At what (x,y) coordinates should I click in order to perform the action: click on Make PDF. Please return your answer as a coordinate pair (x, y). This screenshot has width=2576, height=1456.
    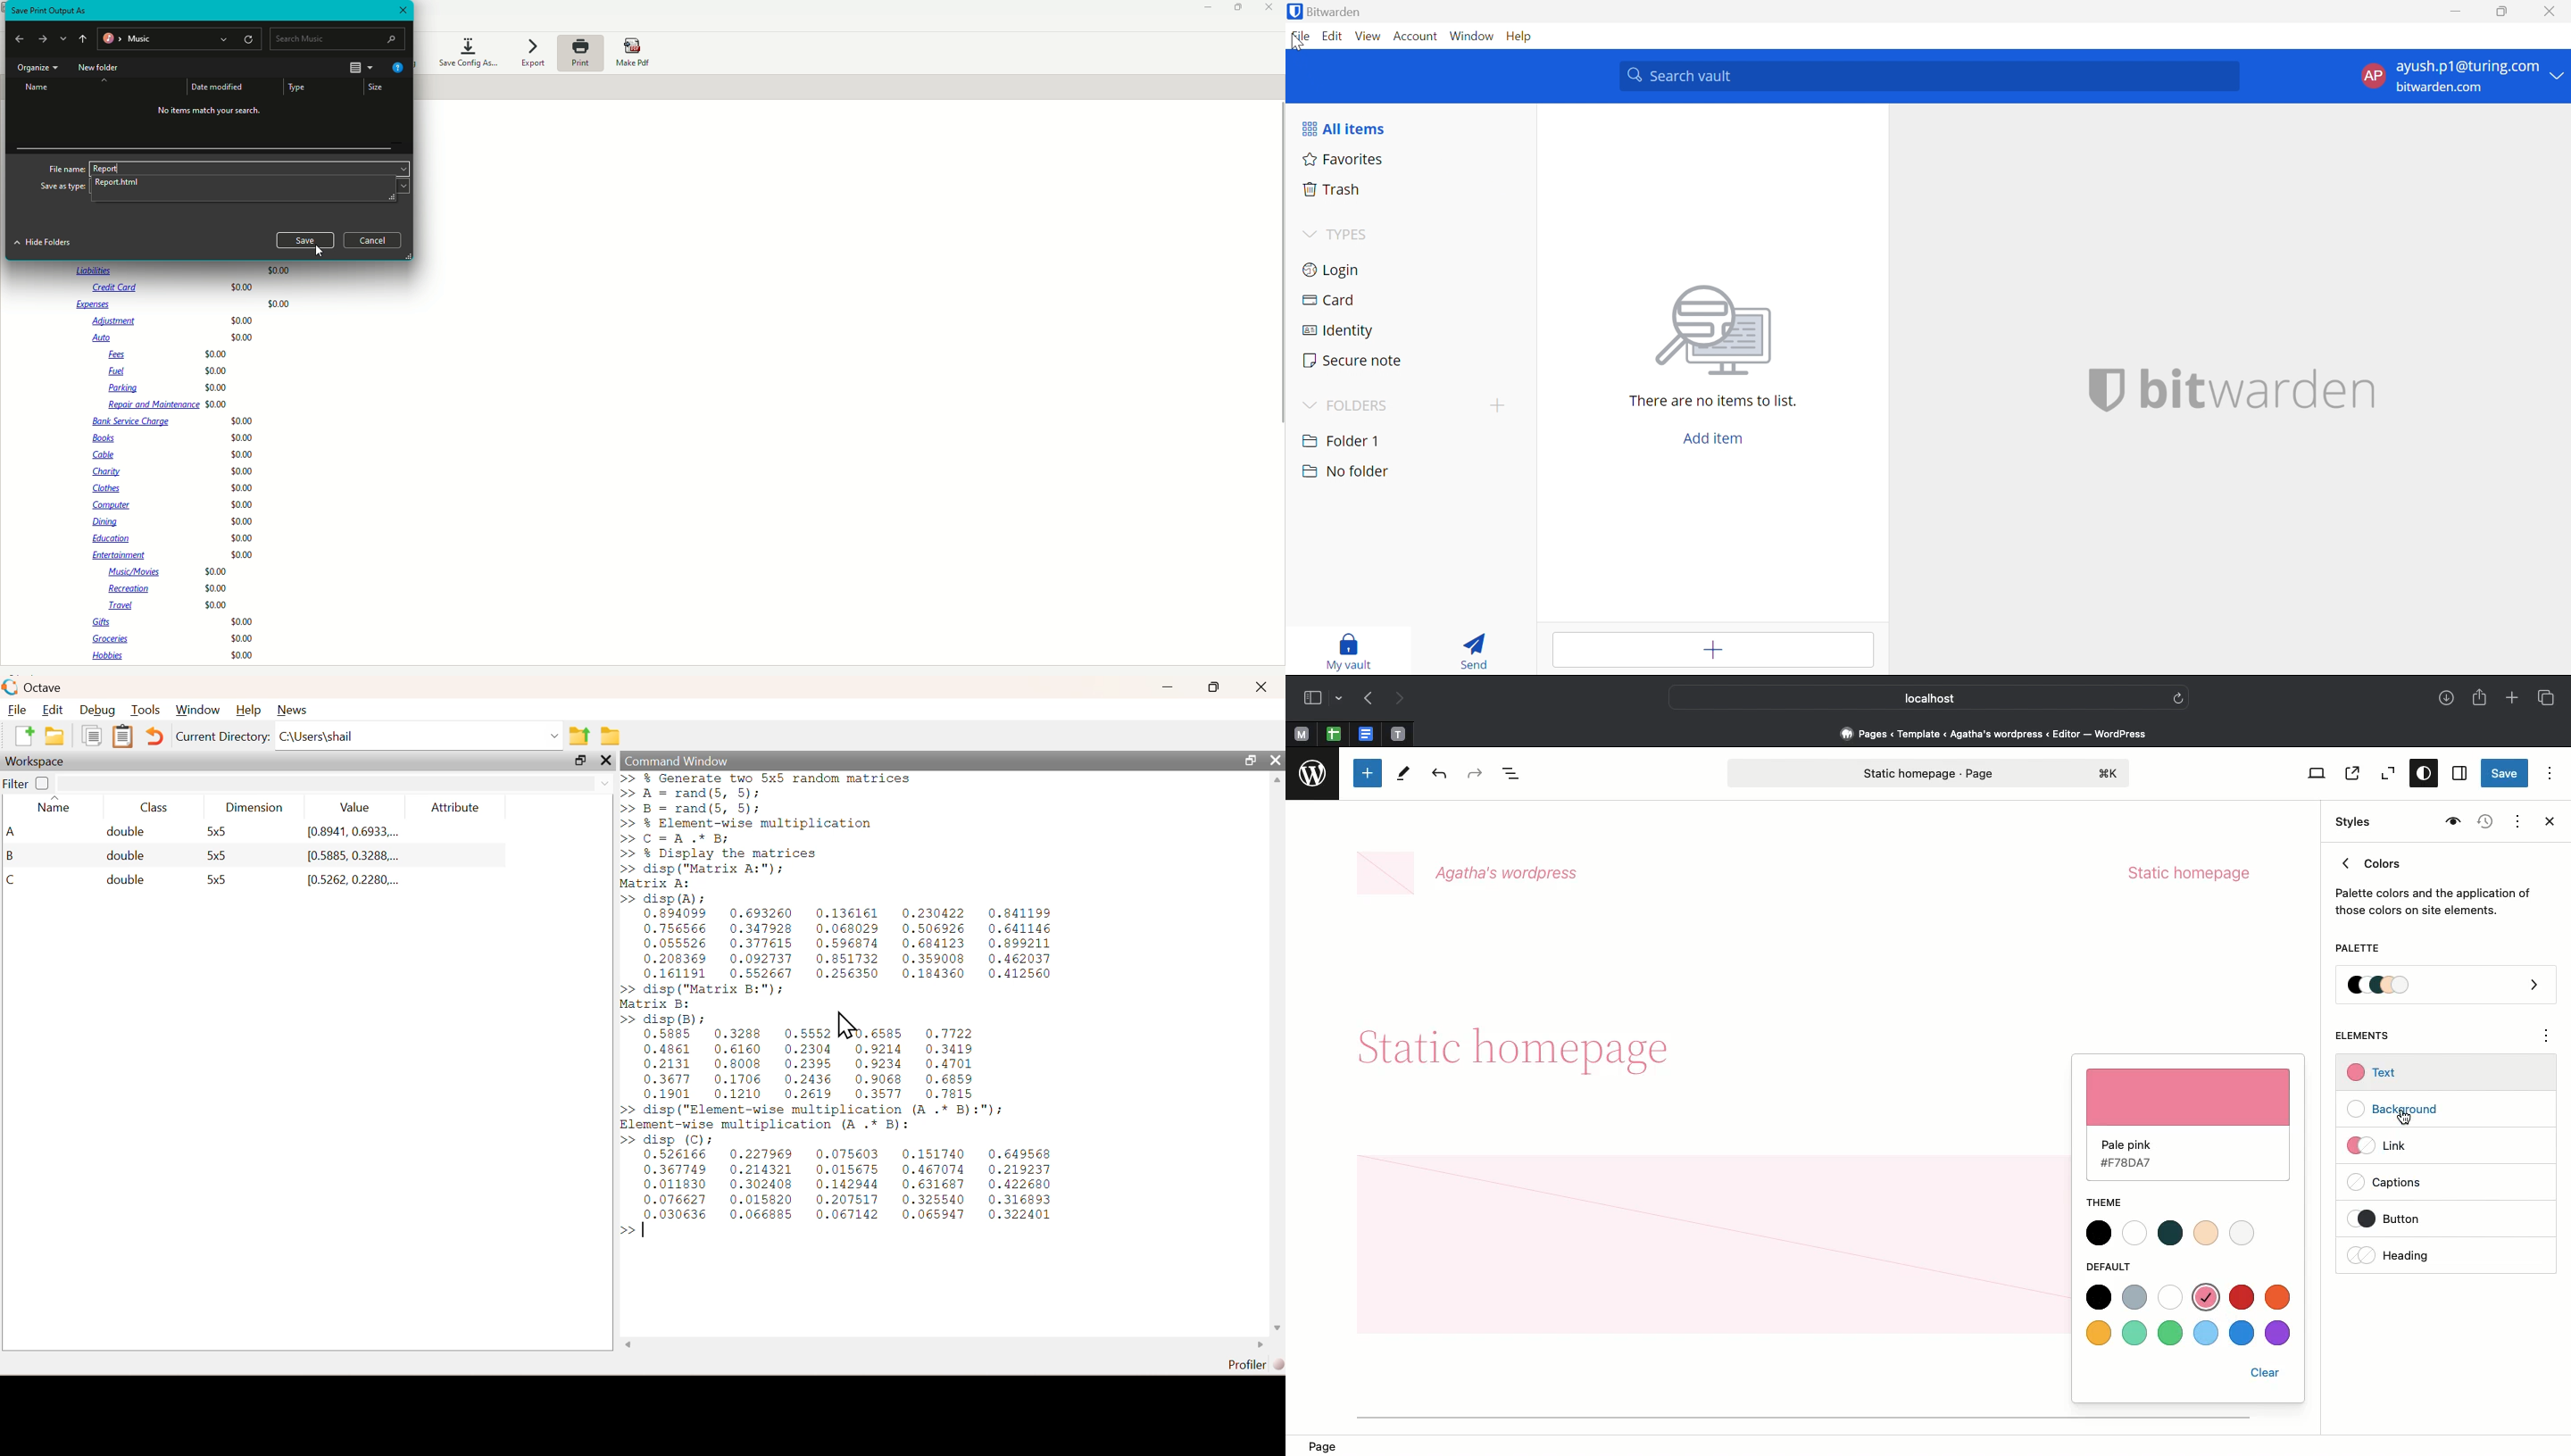
    Looking at the image, I should click on (637, 54).